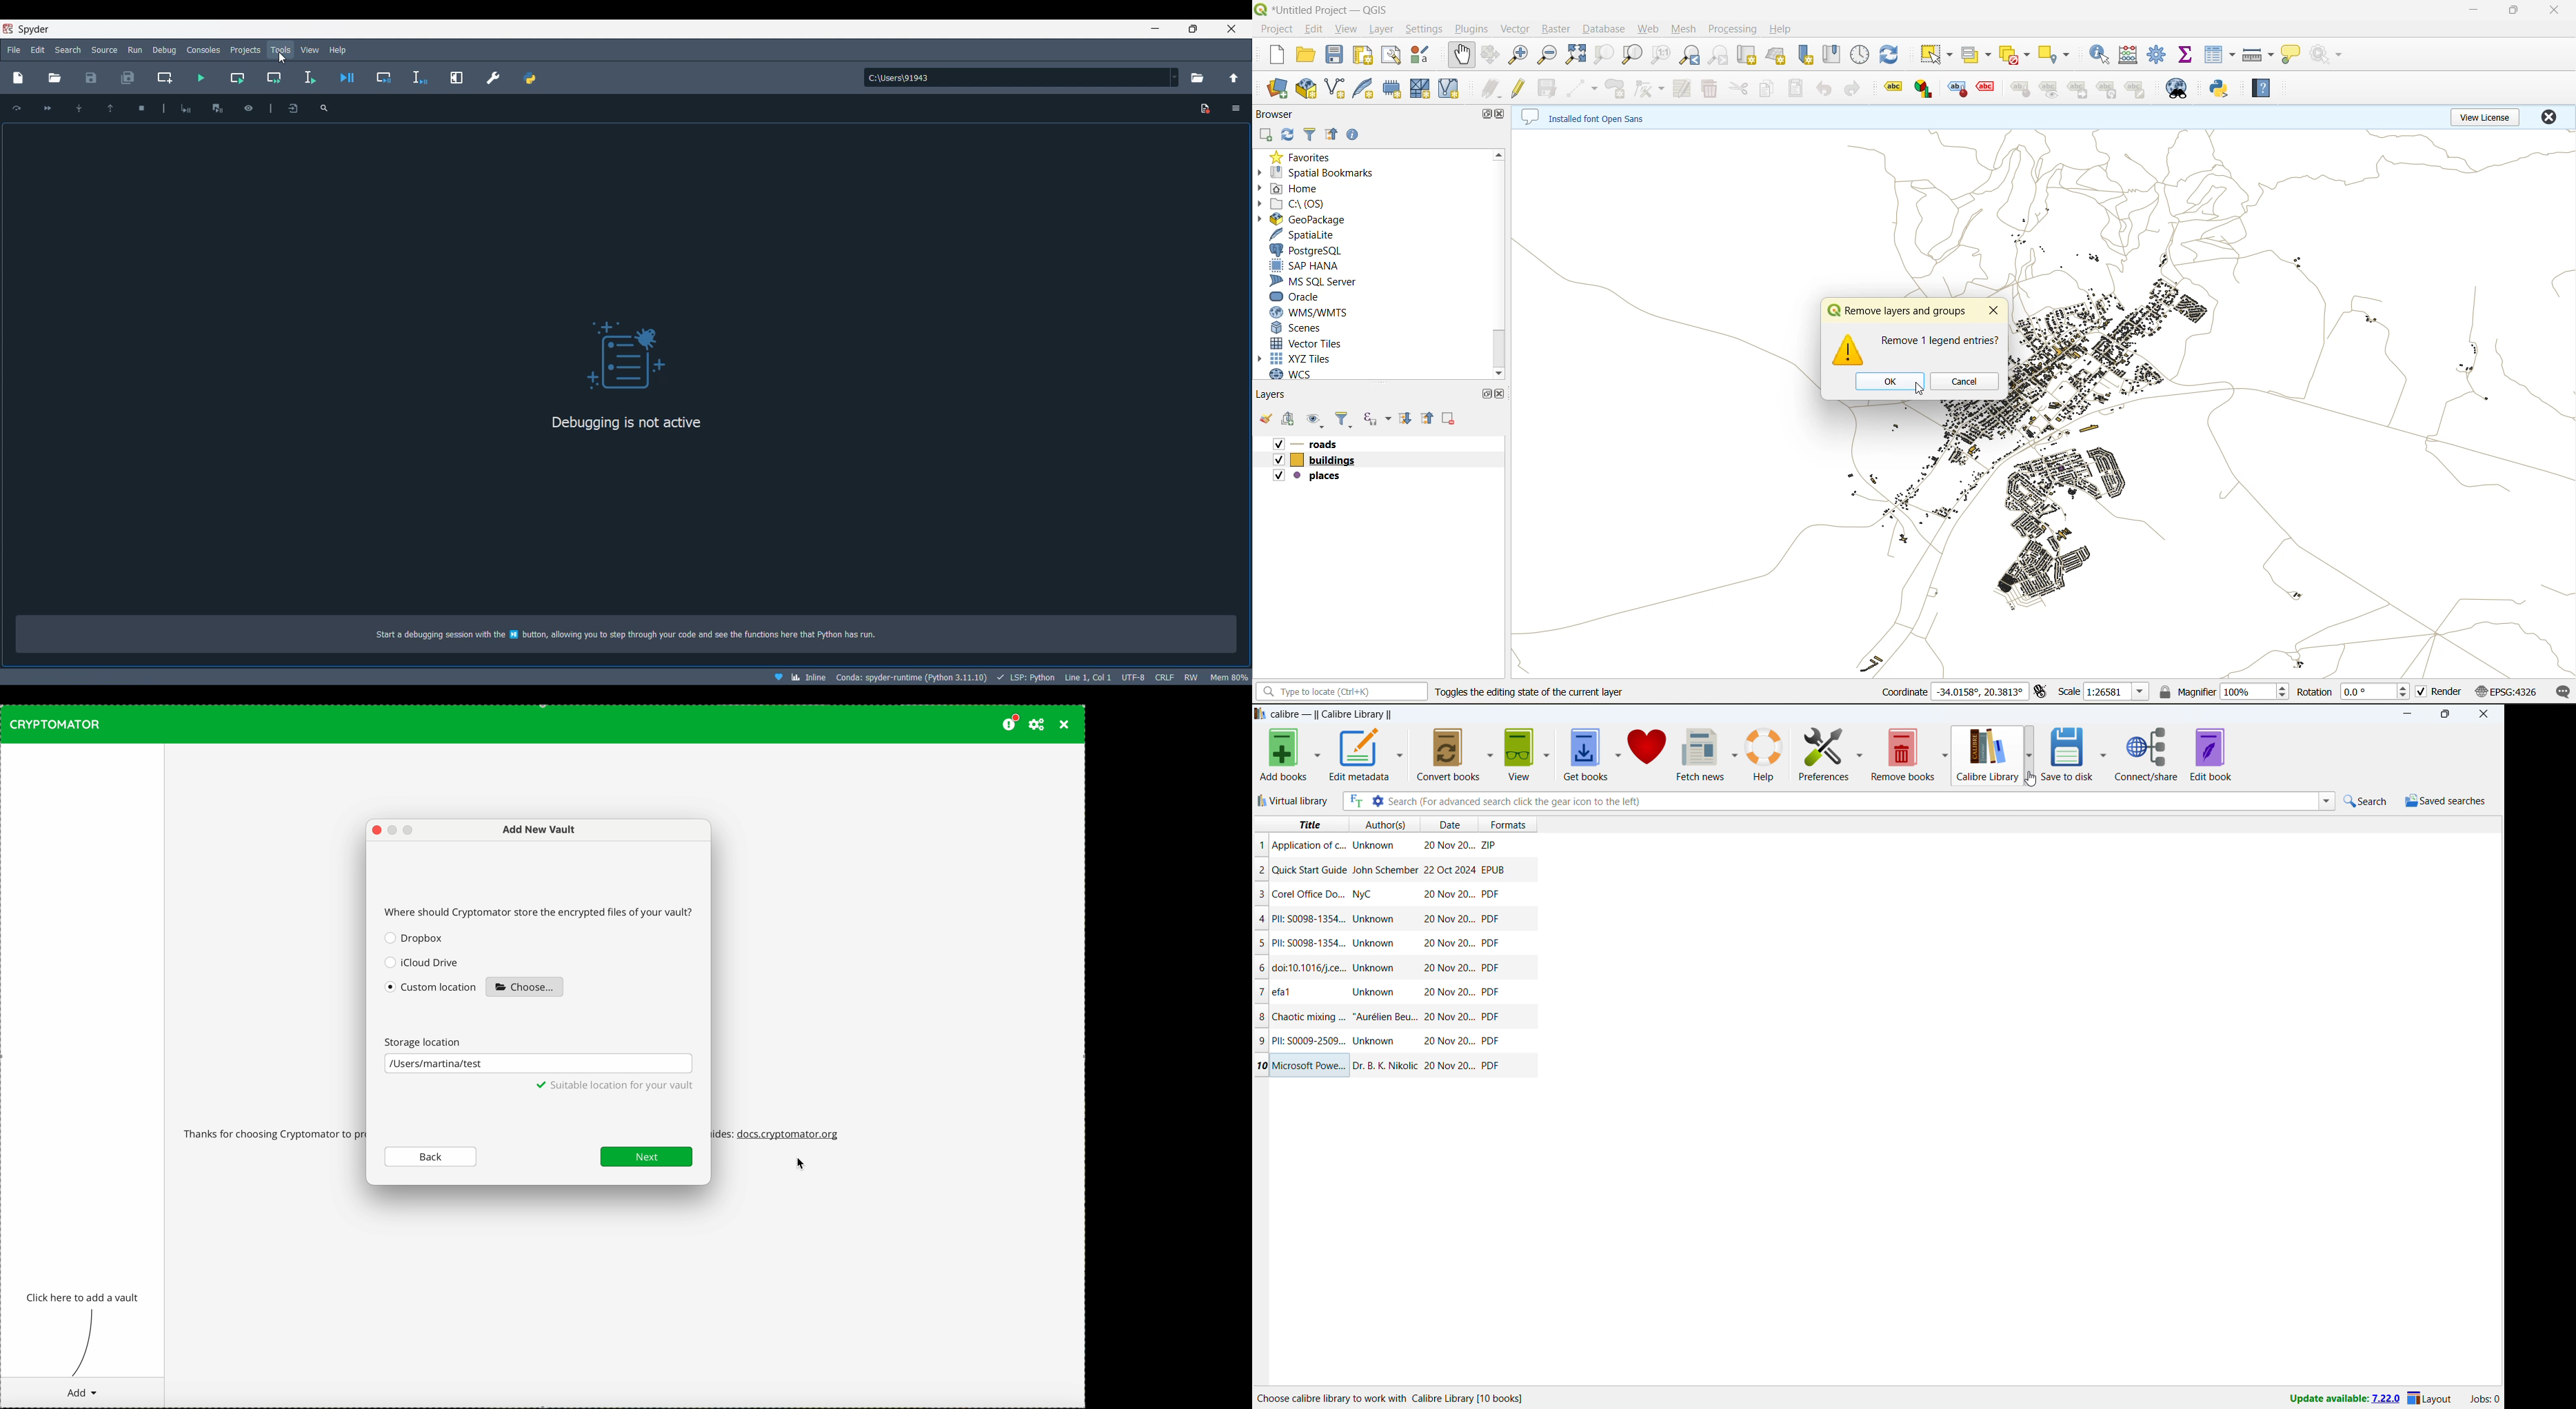 Image resolution: width=2576 pixels, height=1428 pixels. What do you see at coordinates (1332, 715) in the screenshot?
I see `title` at bounding box center [1332, 715].